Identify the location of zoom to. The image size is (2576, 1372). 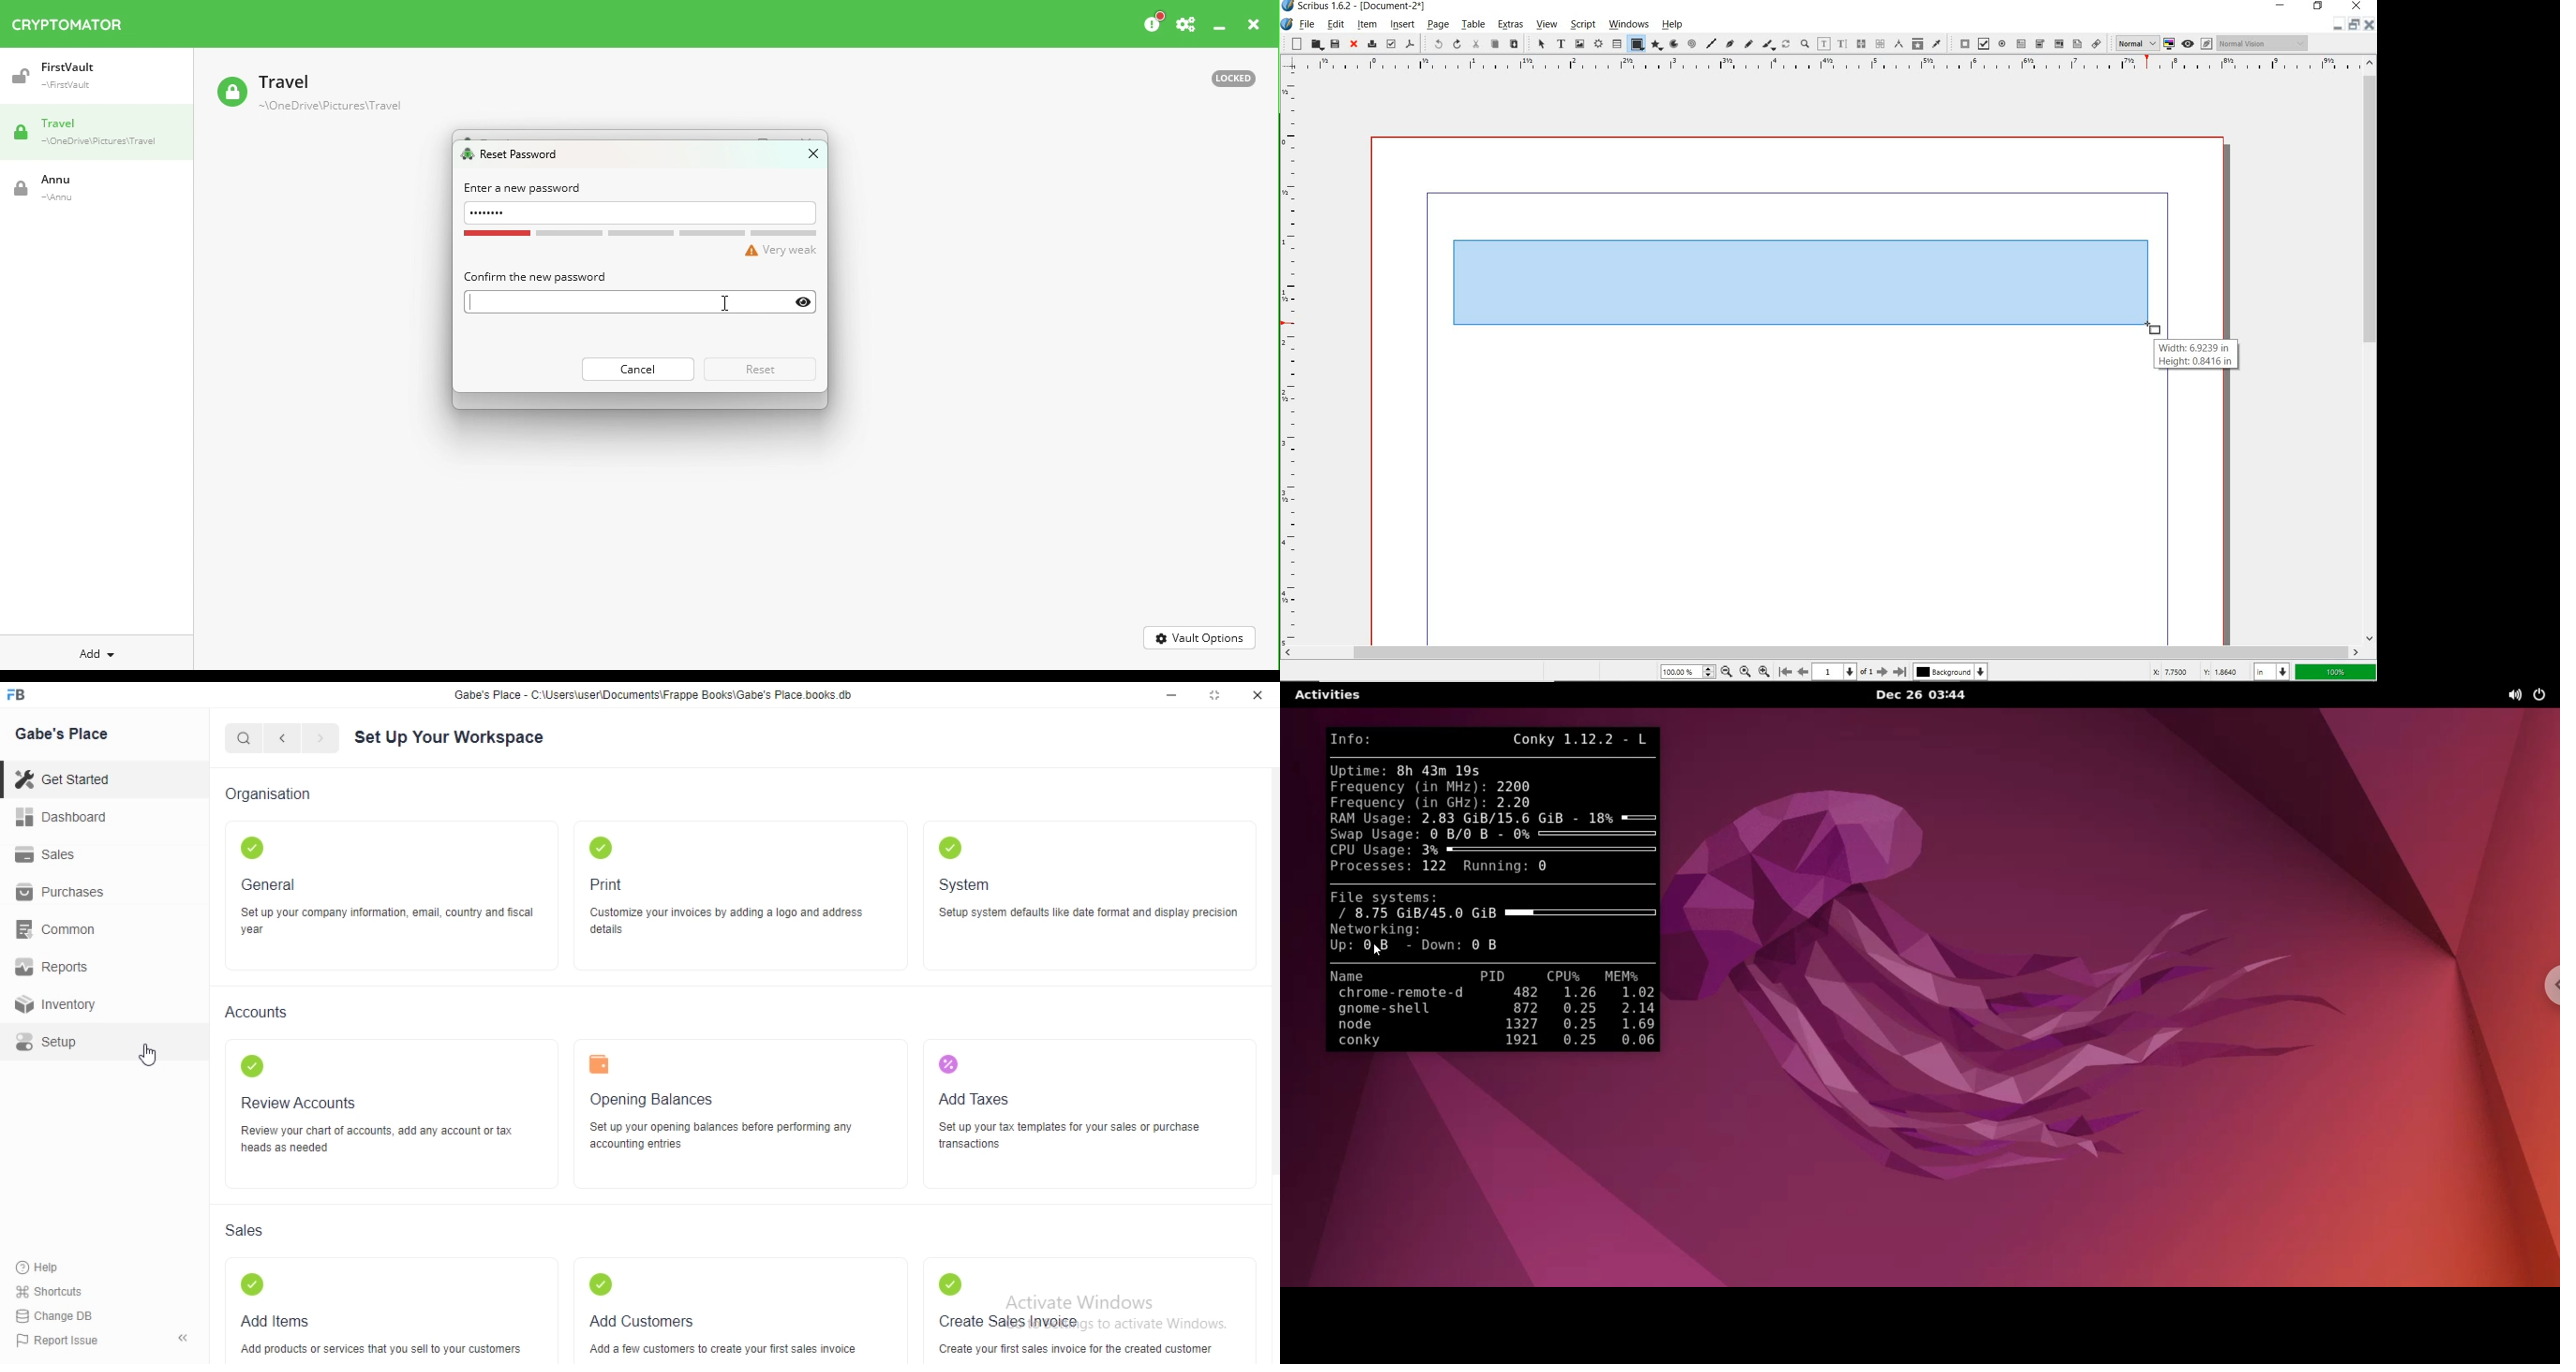
(1746, 672).